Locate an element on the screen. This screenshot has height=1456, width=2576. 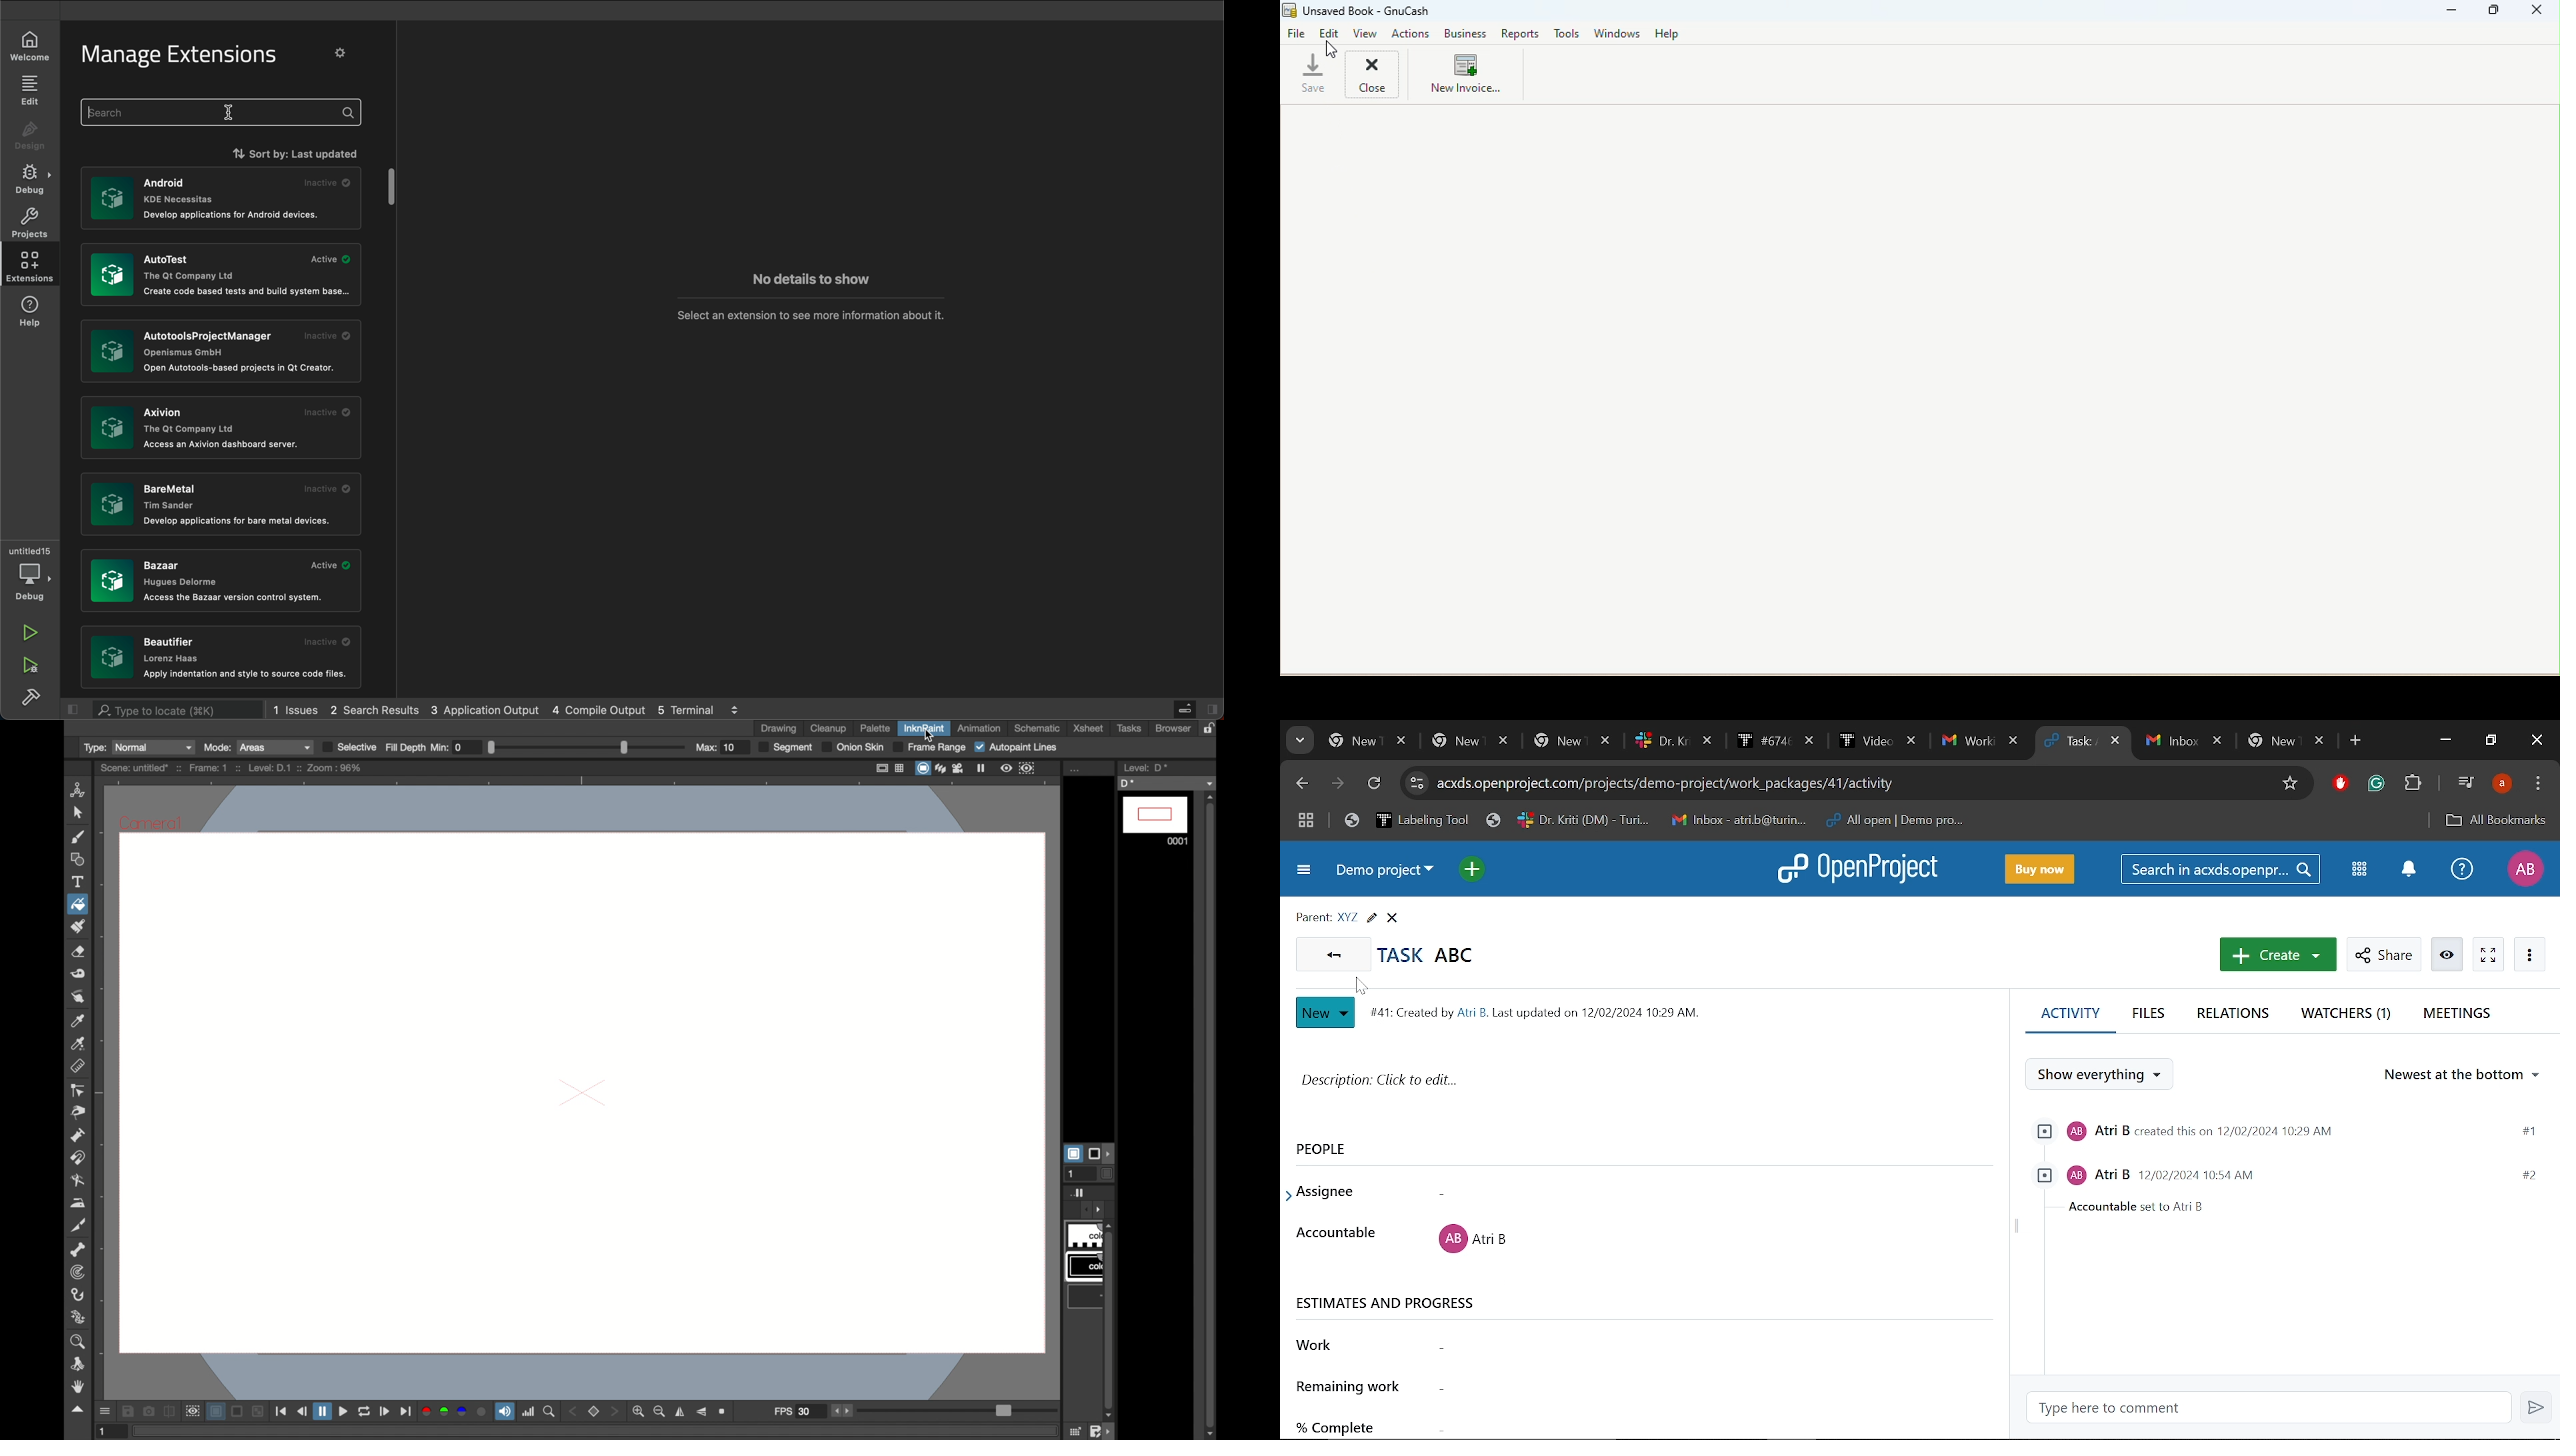
Business is located at coordinates (1466, 36).